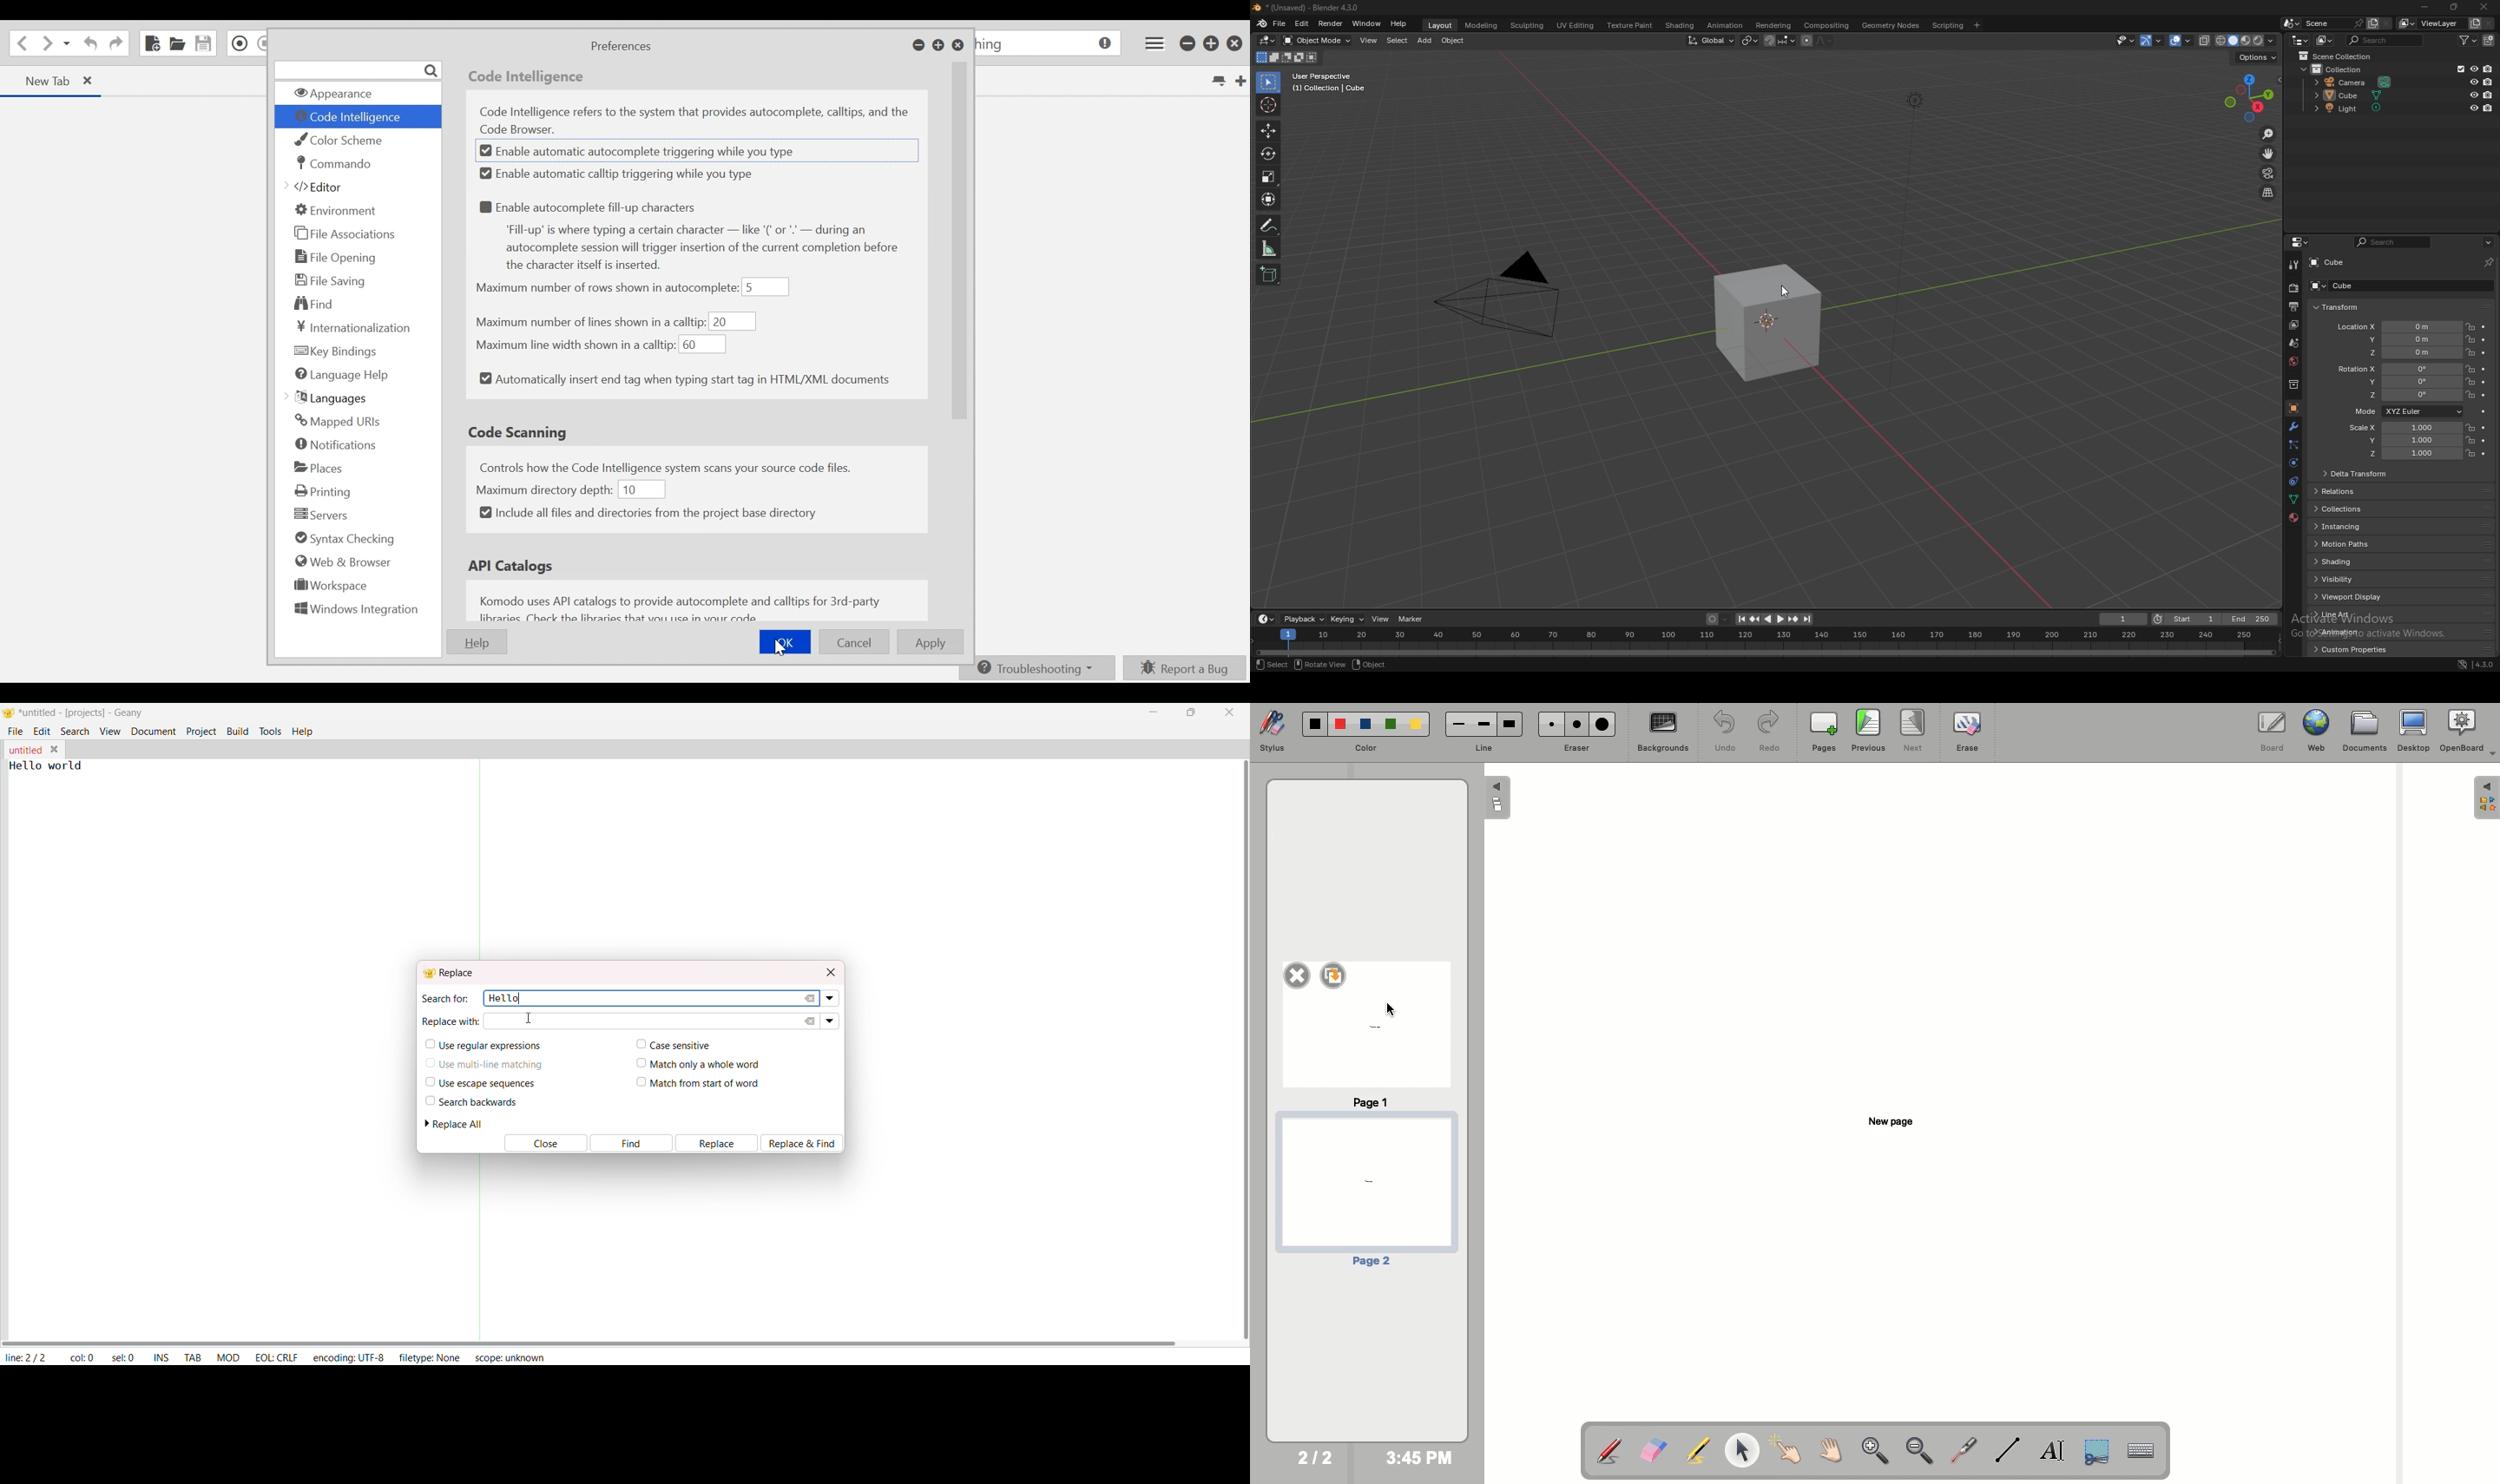  What do you see at coordinates (2125, 40) in the screenshot?
I see `selectibility and visibility` at bounding box center [2125, 40].